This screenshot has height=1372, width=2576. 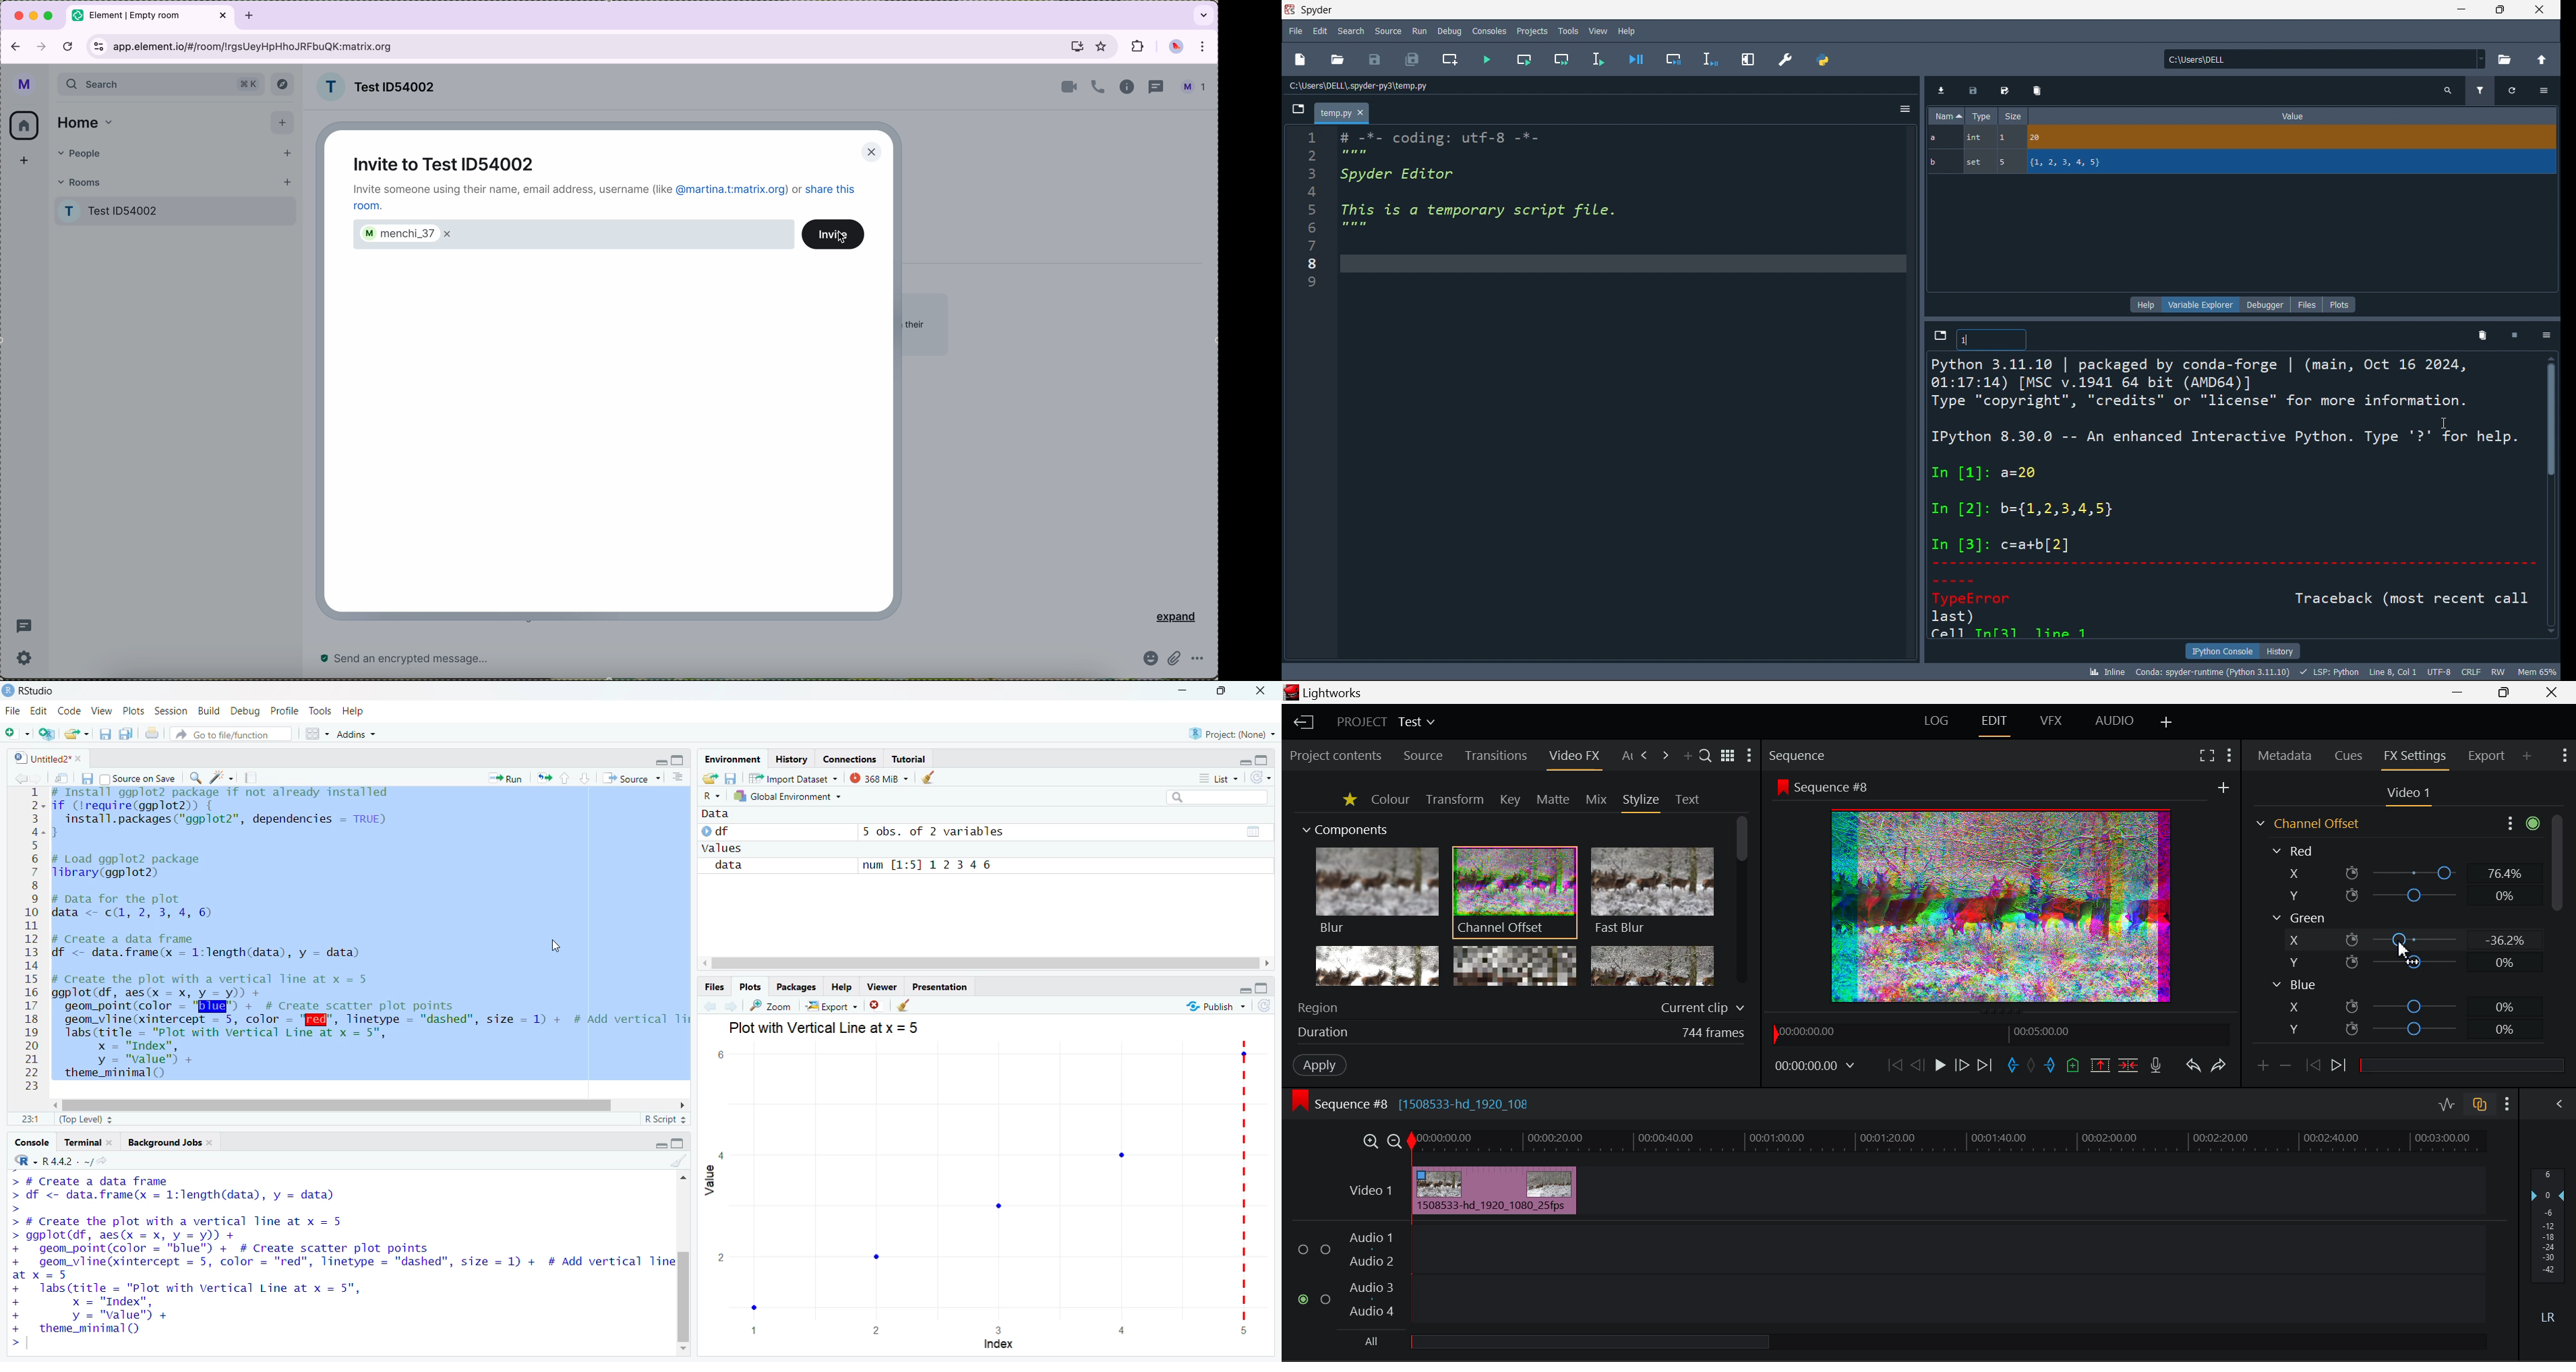 What do you see at coordinates (1708, 59) in the screenshot?
I see `debug line` at bounding box center [1708, 59].